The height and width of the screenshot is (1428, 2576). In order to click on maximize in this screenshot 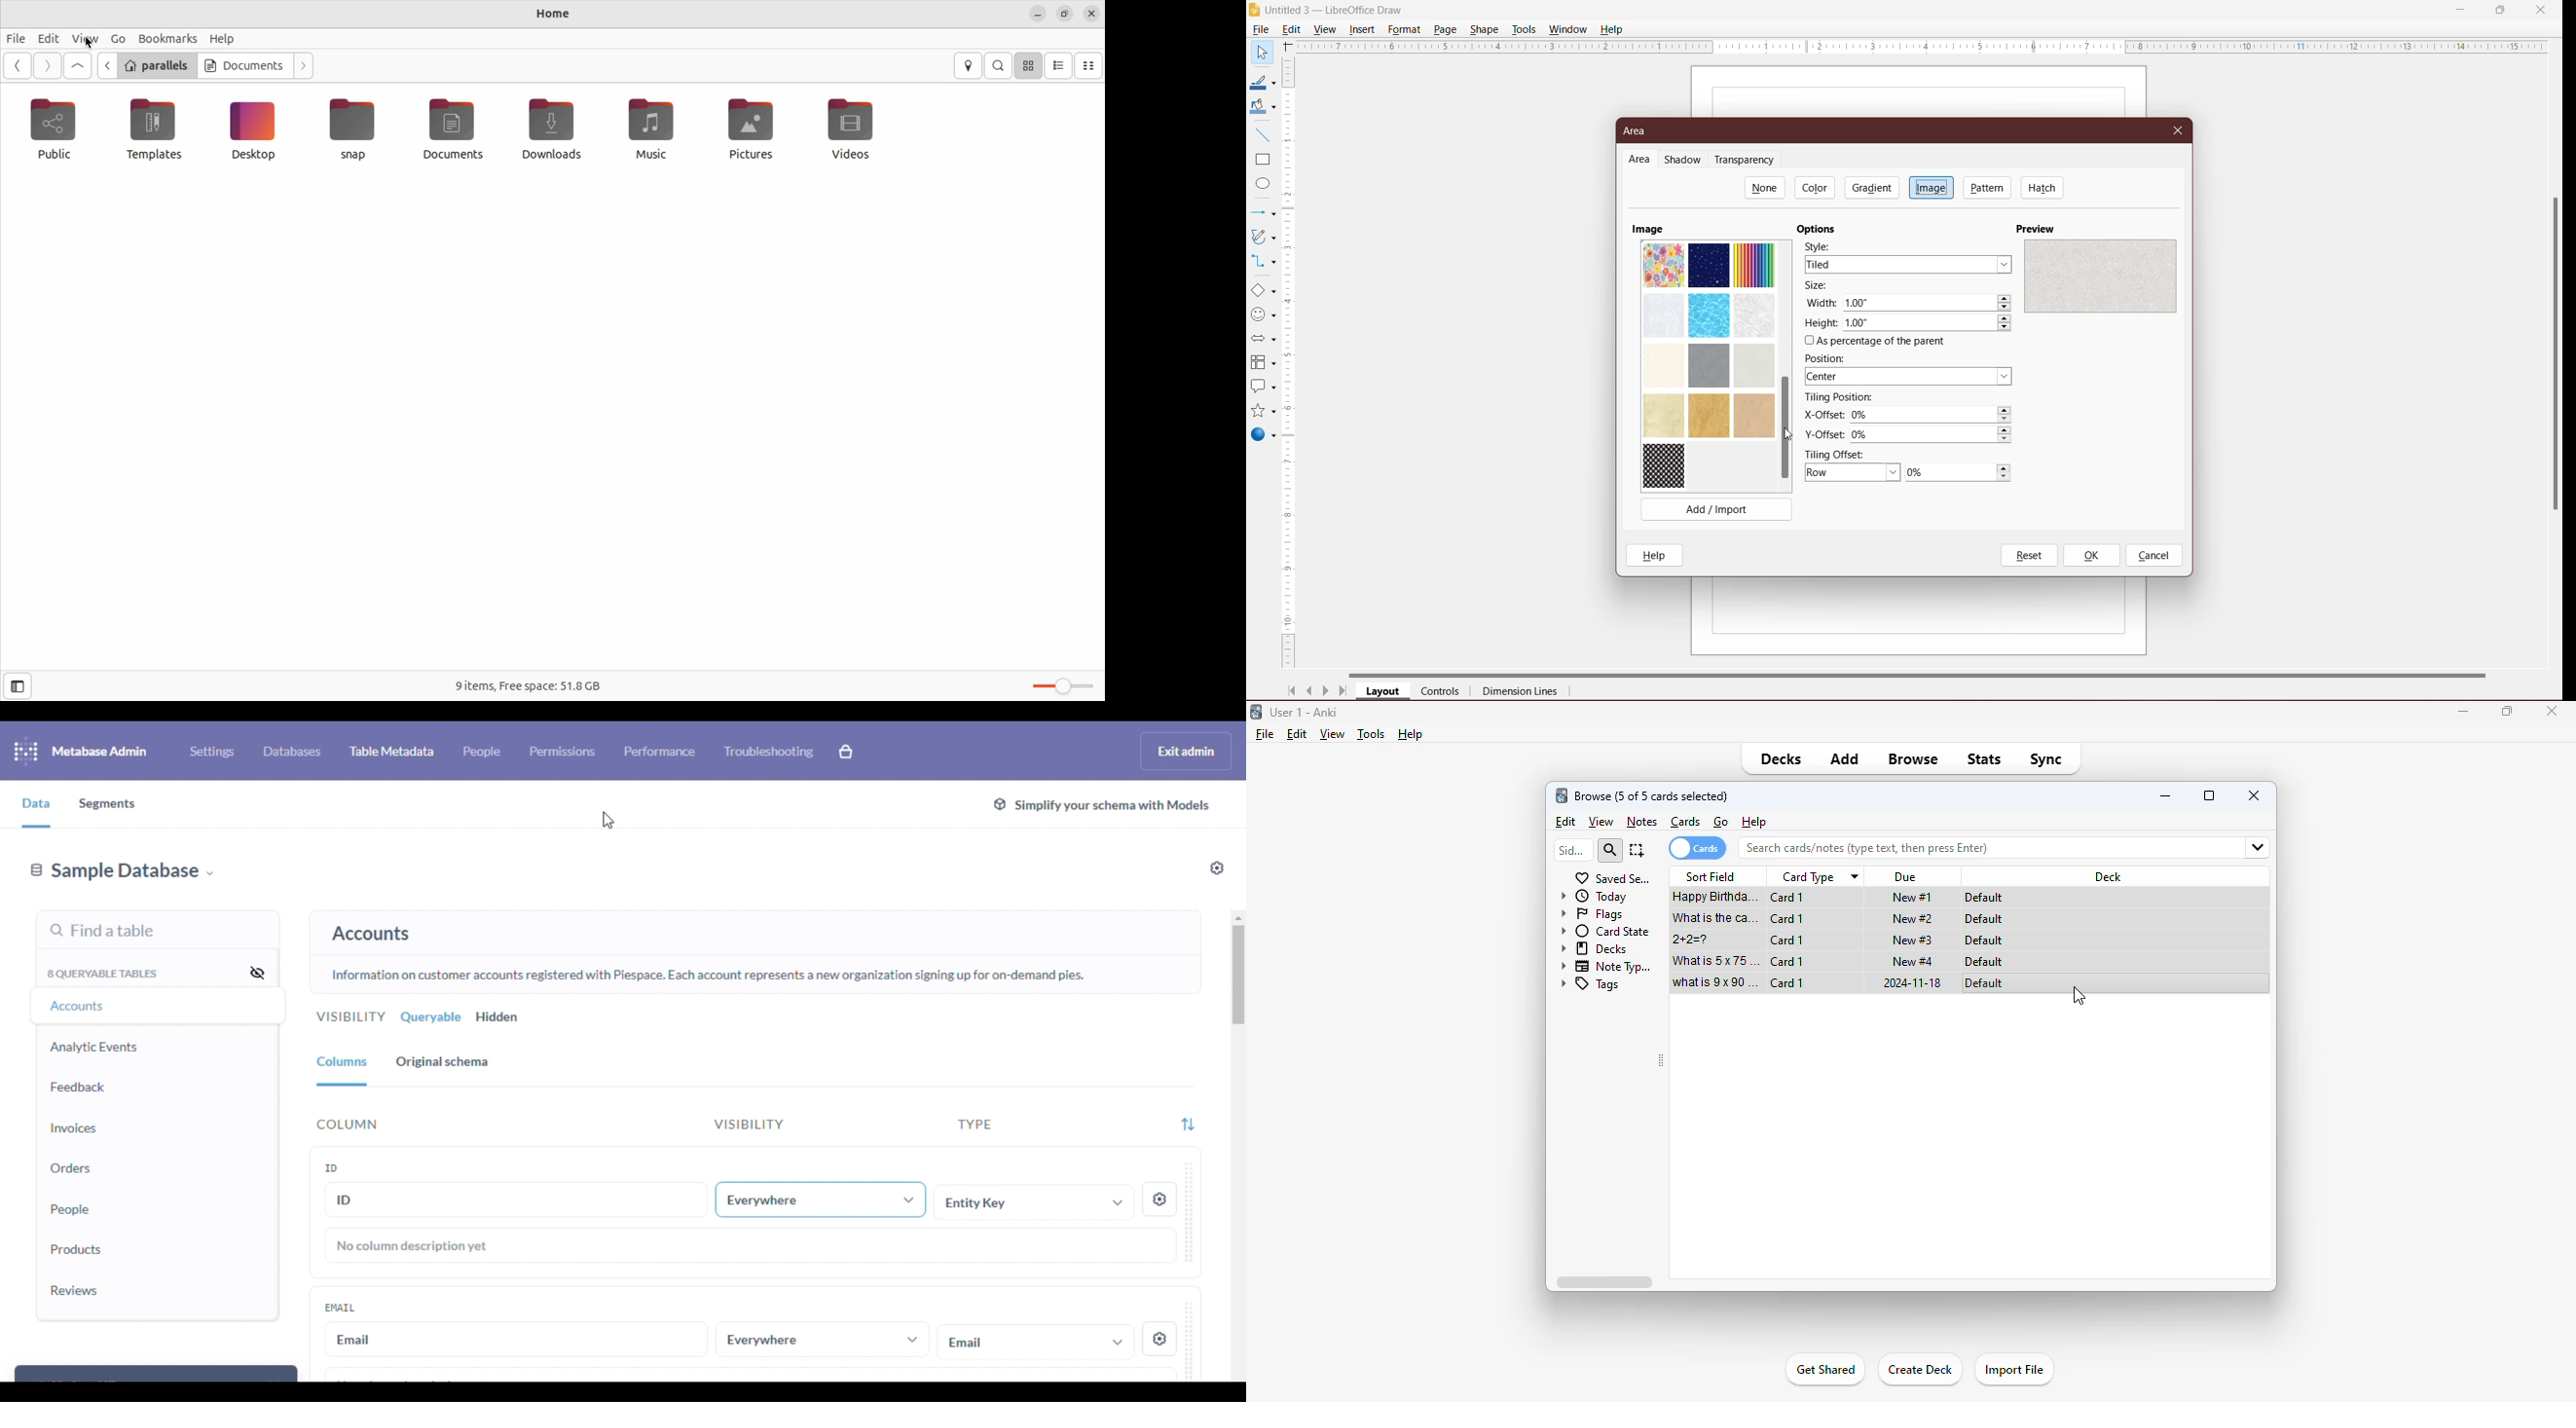, I will do `click(2209, 794)`.